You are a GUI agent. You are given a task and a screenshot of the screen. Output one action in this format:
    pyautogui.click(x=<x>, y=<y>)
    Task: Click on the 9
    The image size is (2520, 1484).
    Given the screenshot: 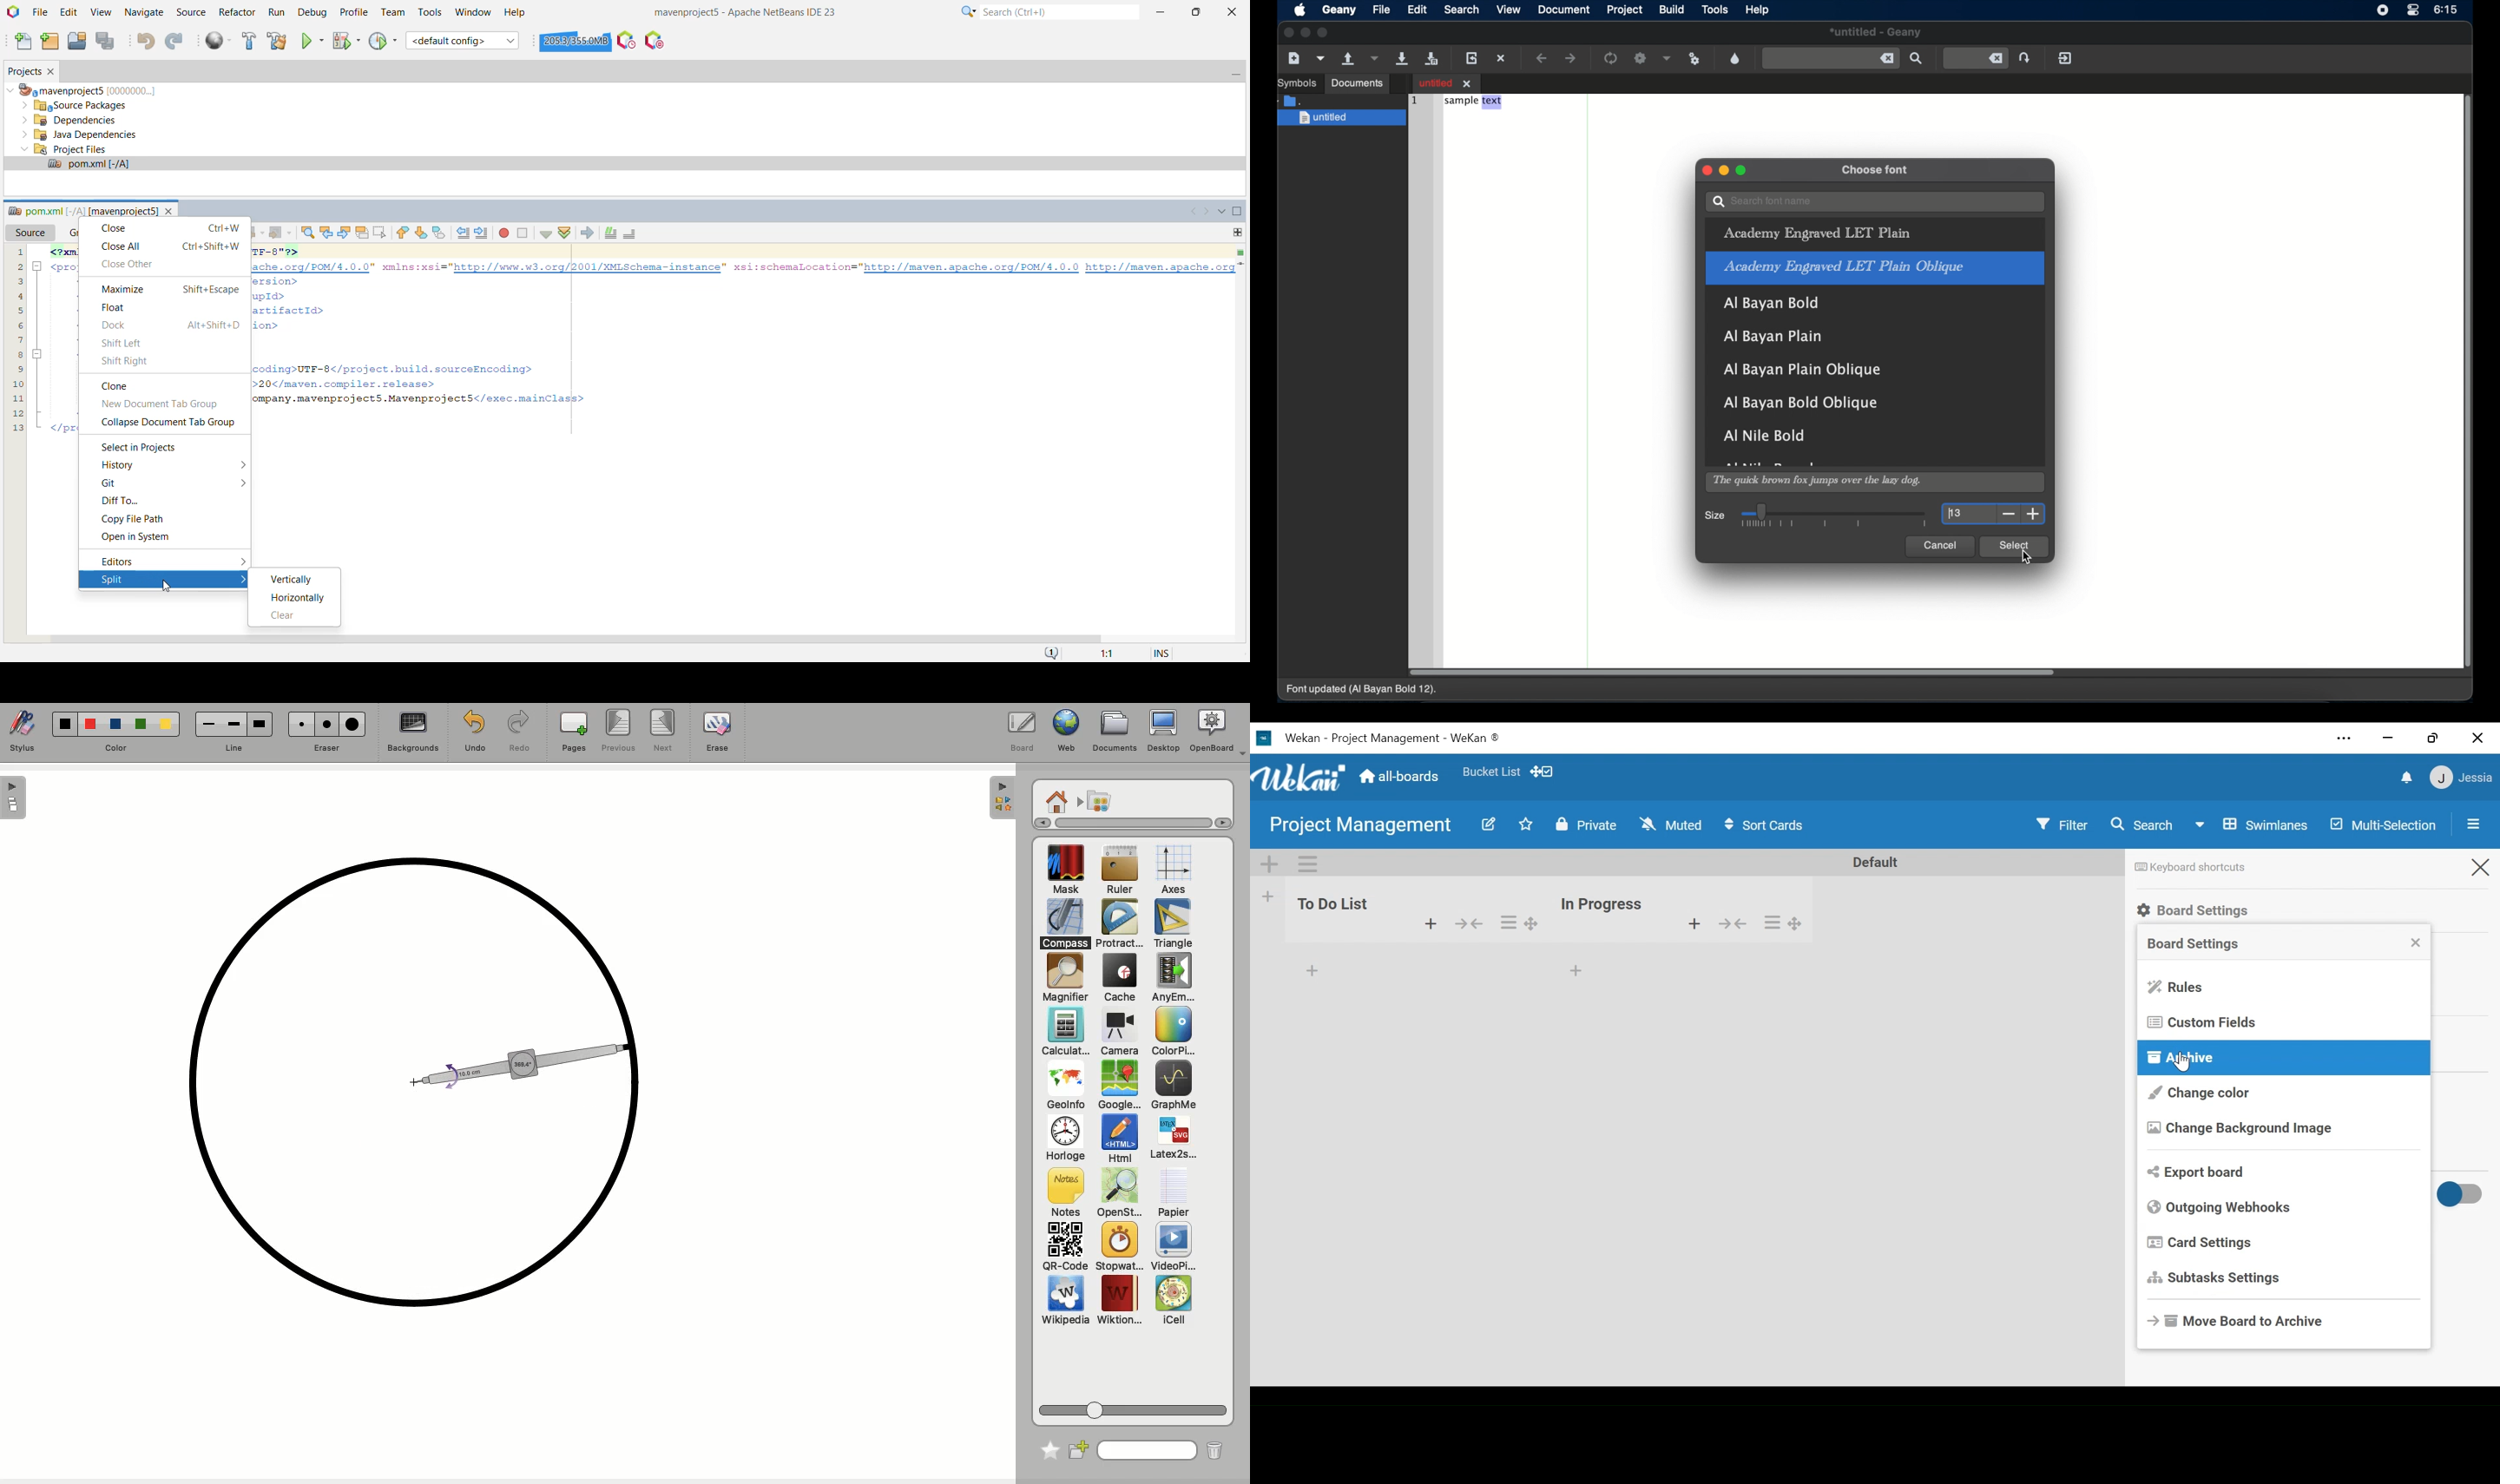 What is the action you would take?
    pyautogui.click(x=16, y=367)
    